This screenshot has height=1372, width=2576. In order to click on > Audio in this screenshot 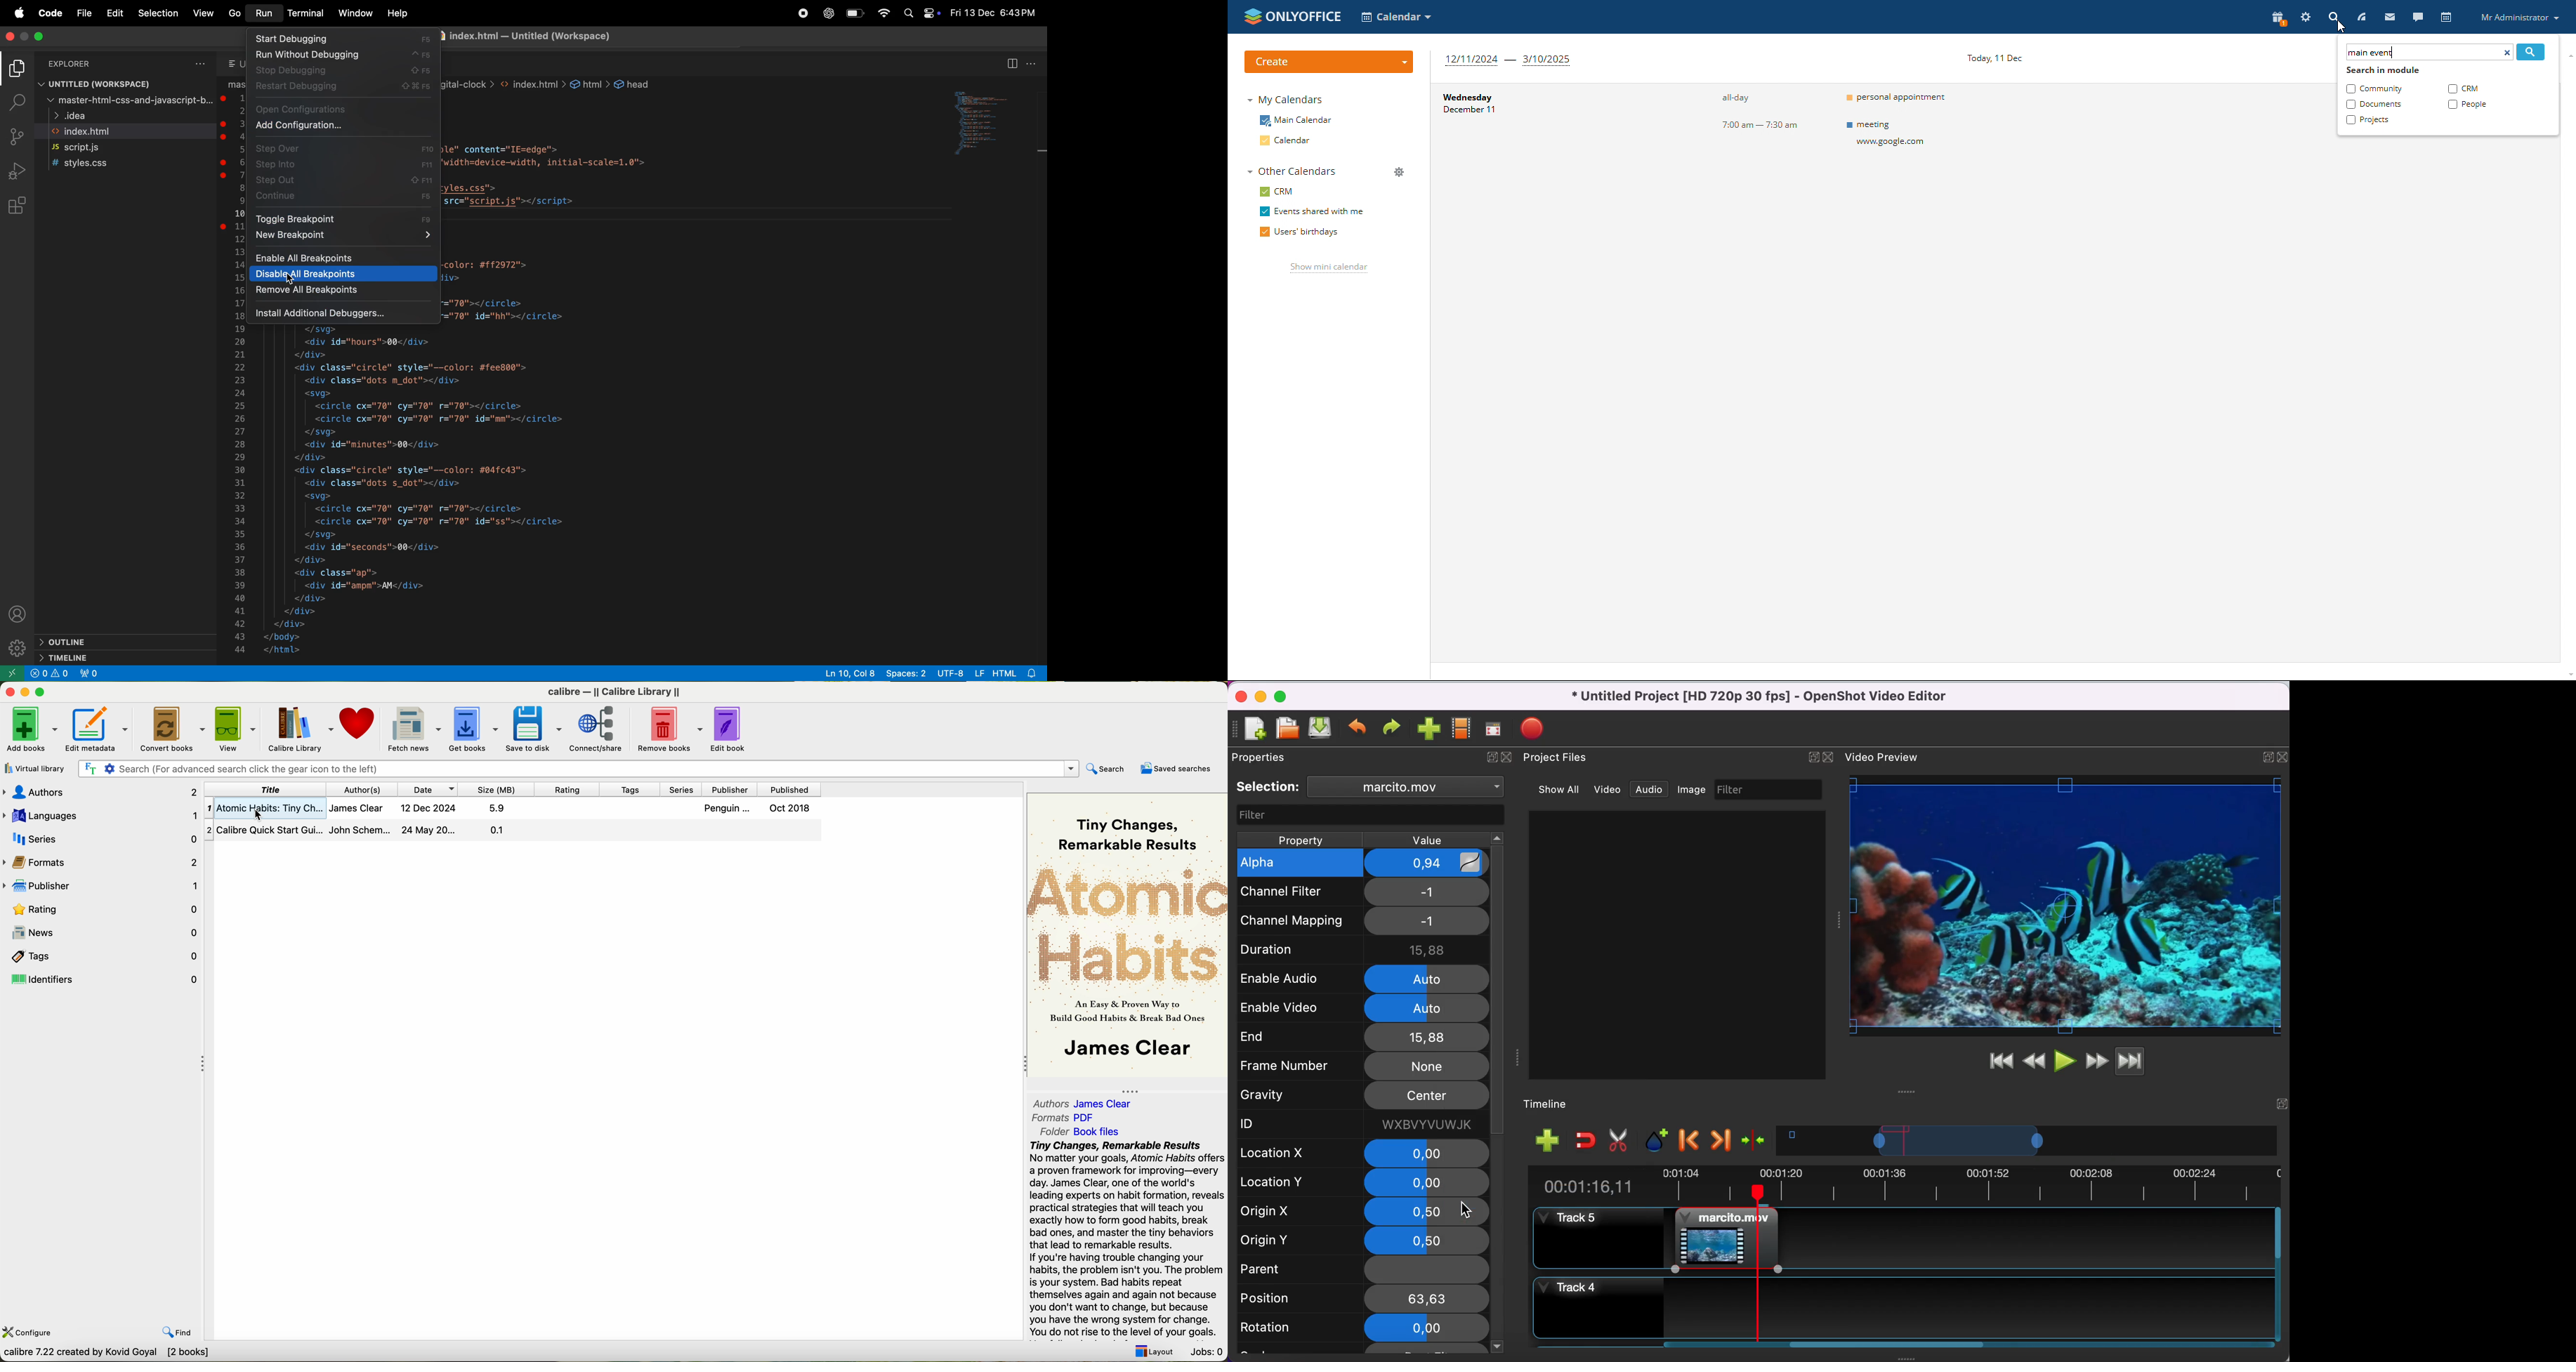, I will do `click(1653, 790)`.